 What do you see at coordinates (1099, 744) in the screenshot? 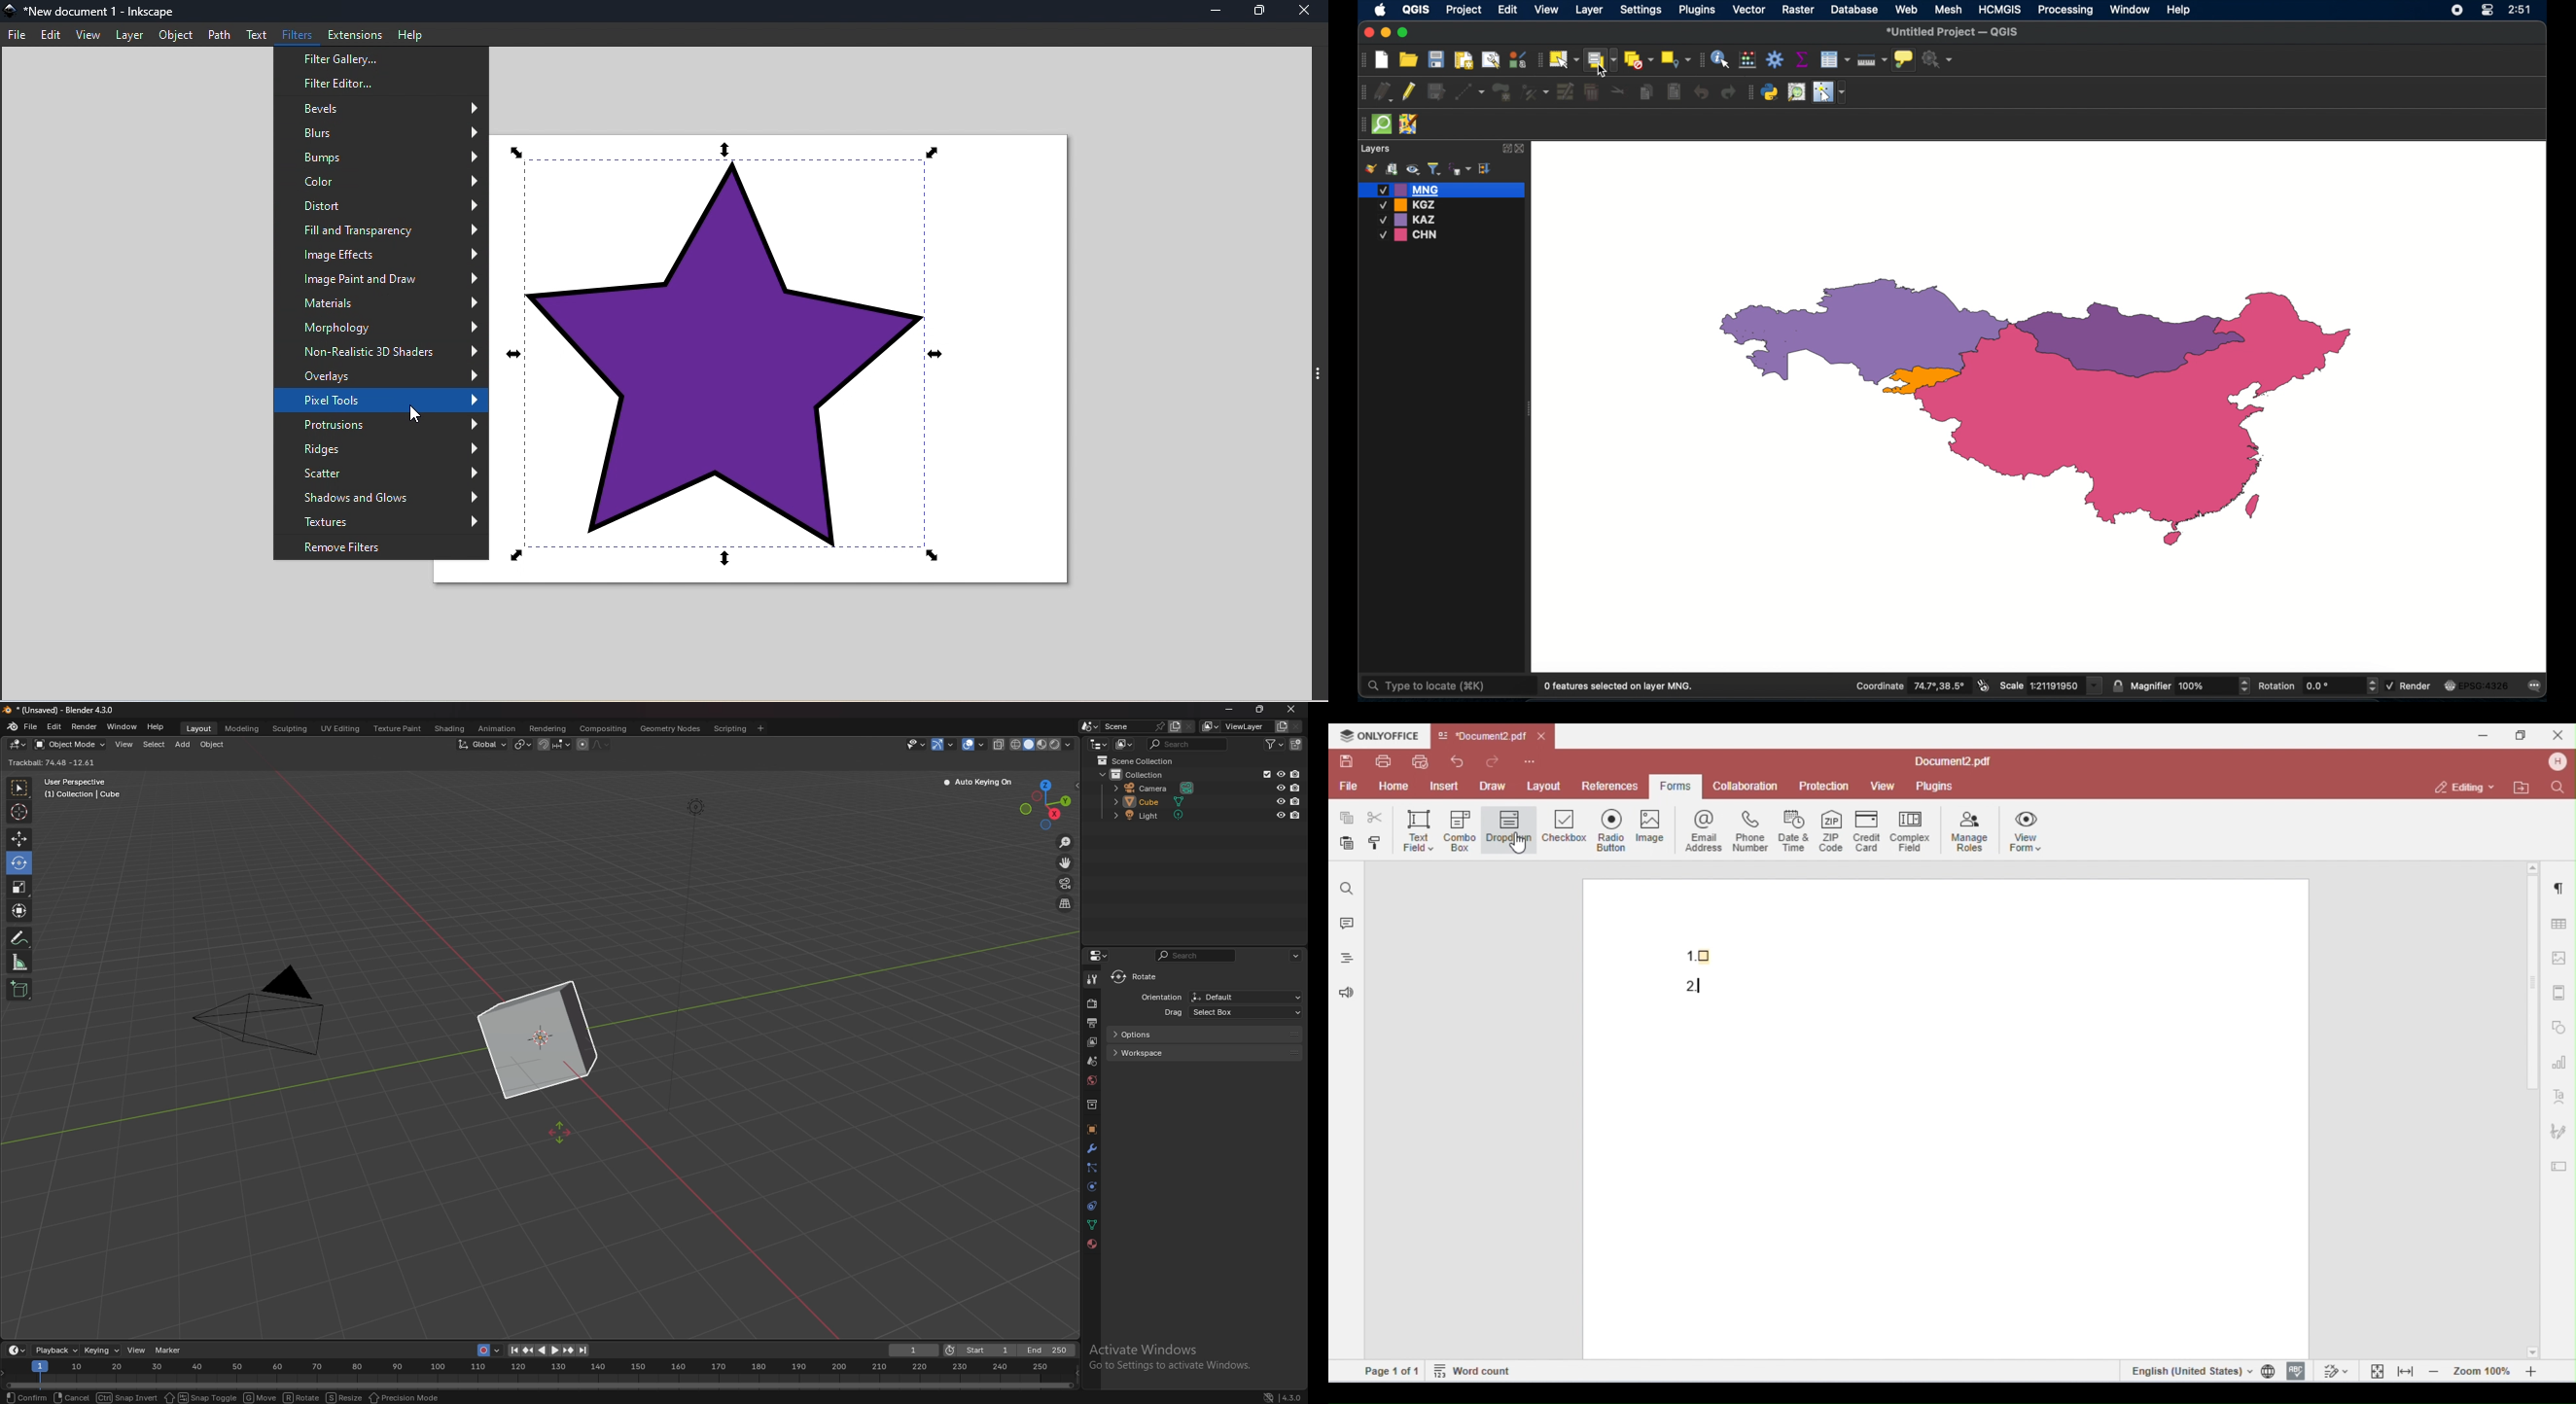
I see `editor type` at bounding box center [1099, 744].